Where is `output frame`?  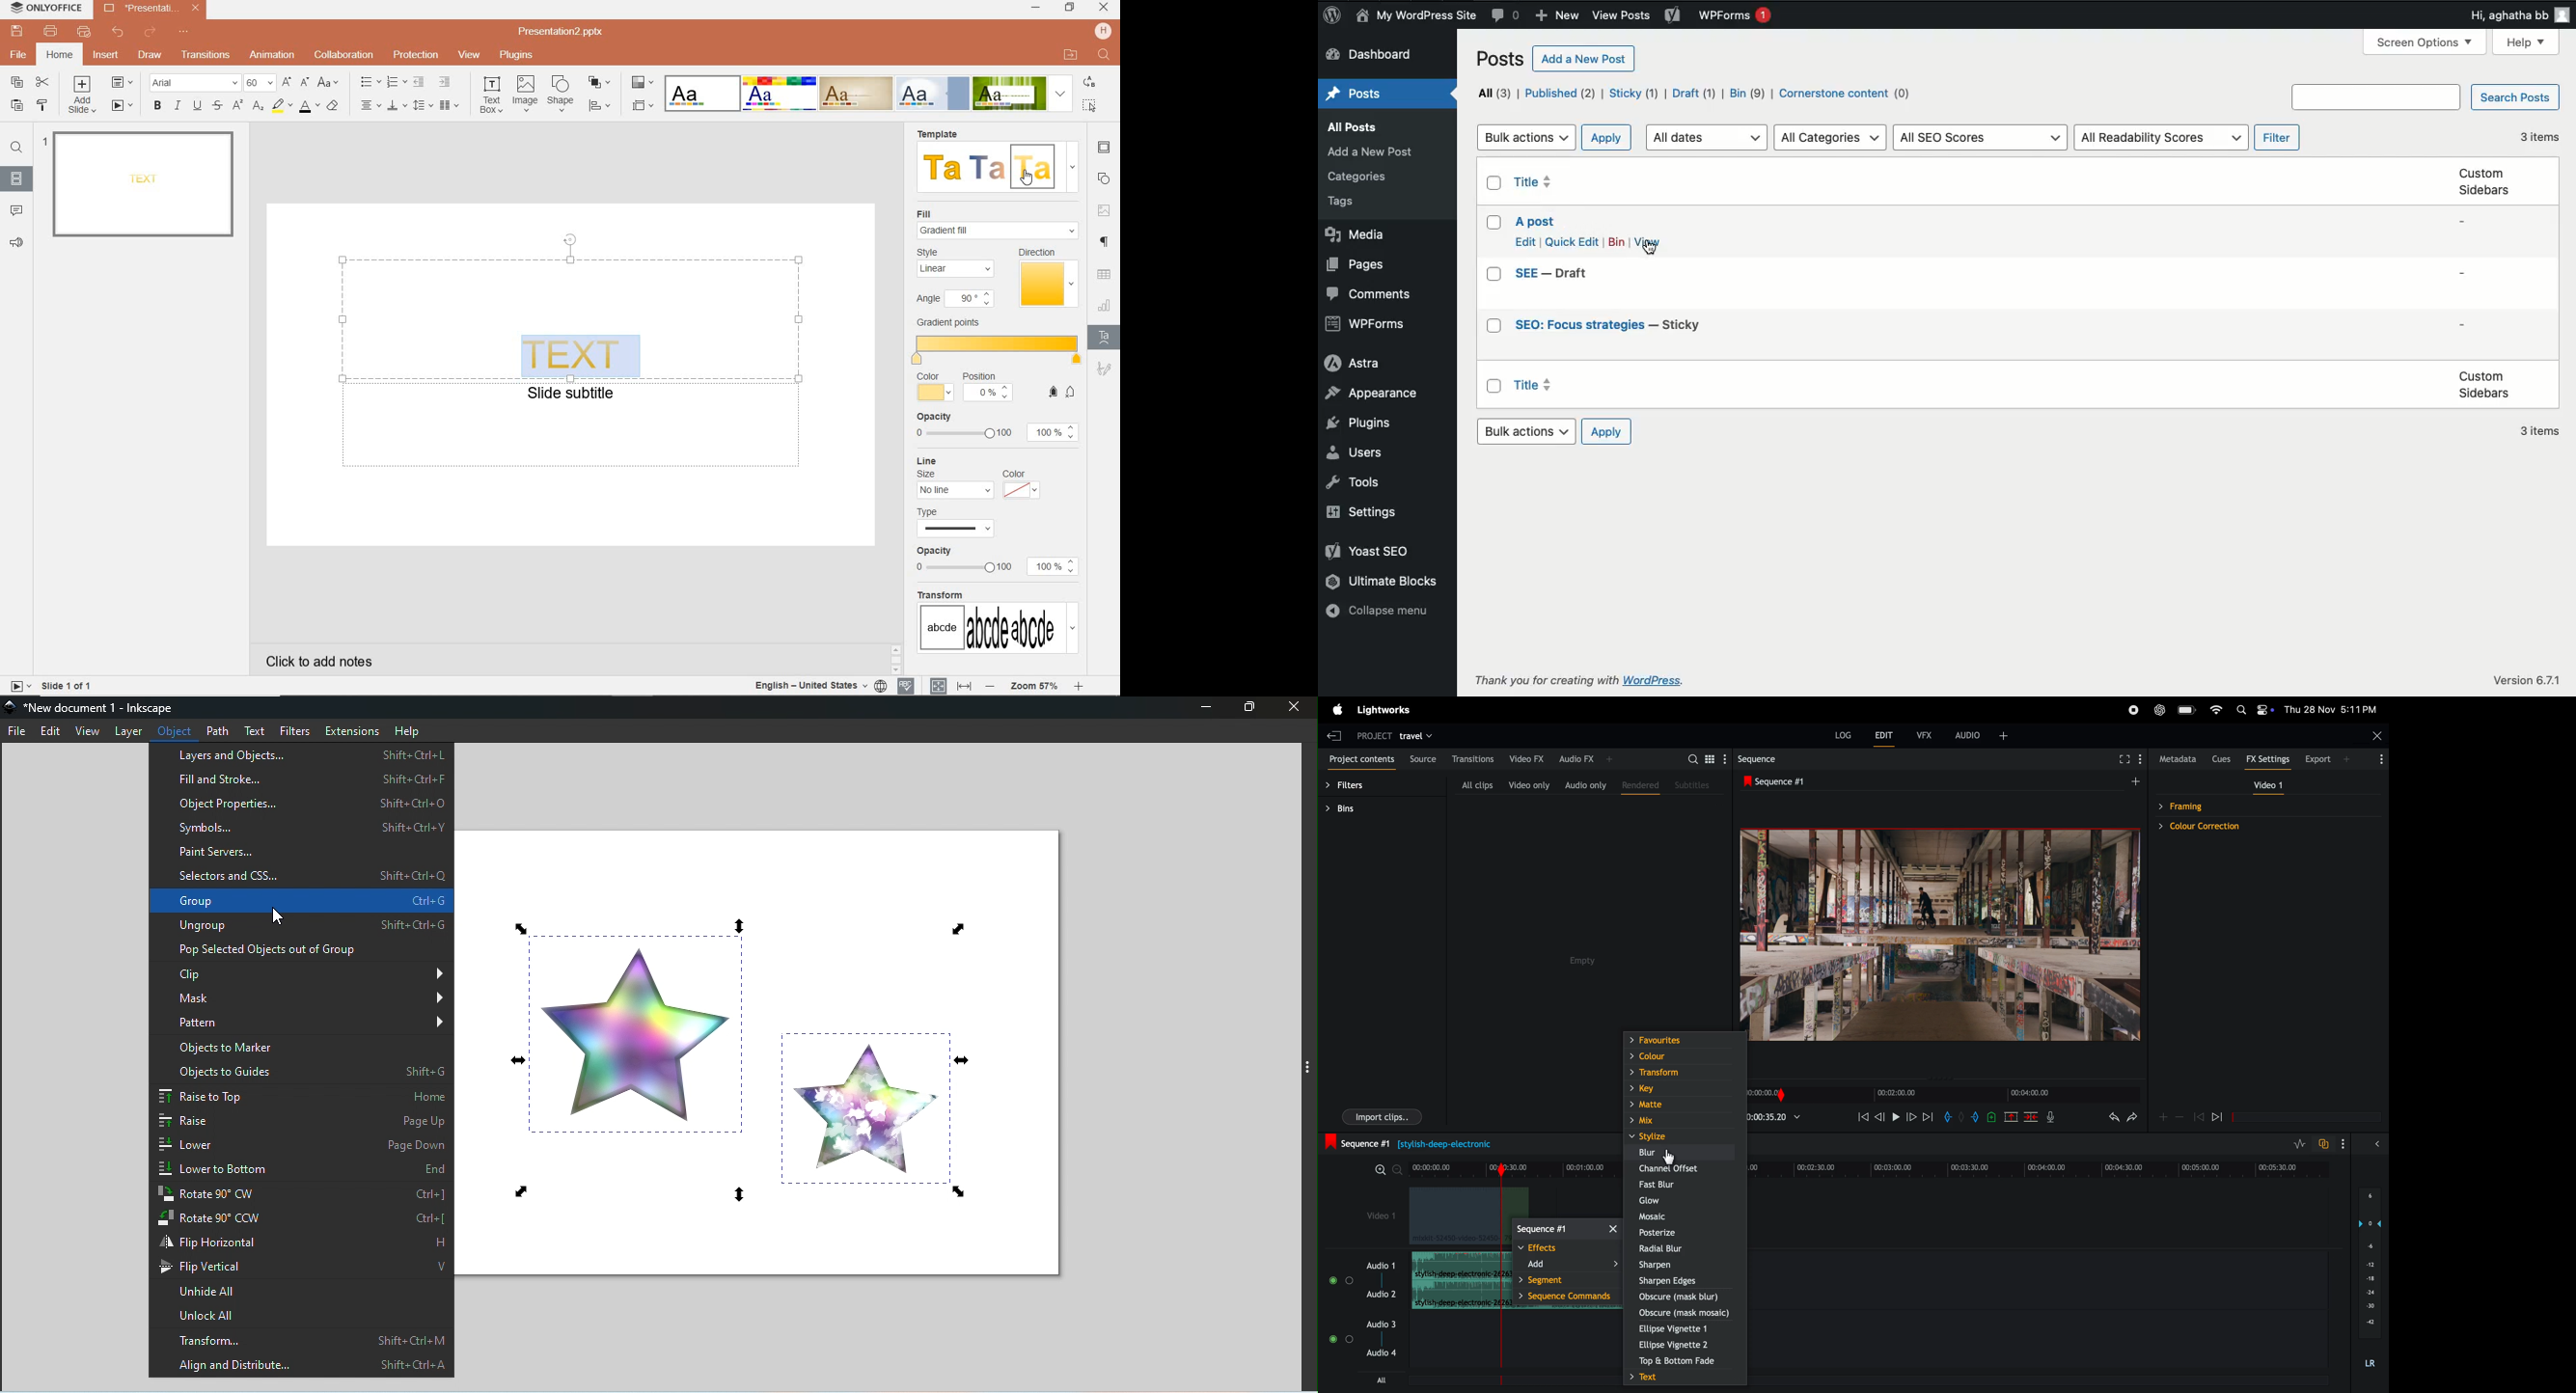 output frame is located at coordinates (1942, 940).